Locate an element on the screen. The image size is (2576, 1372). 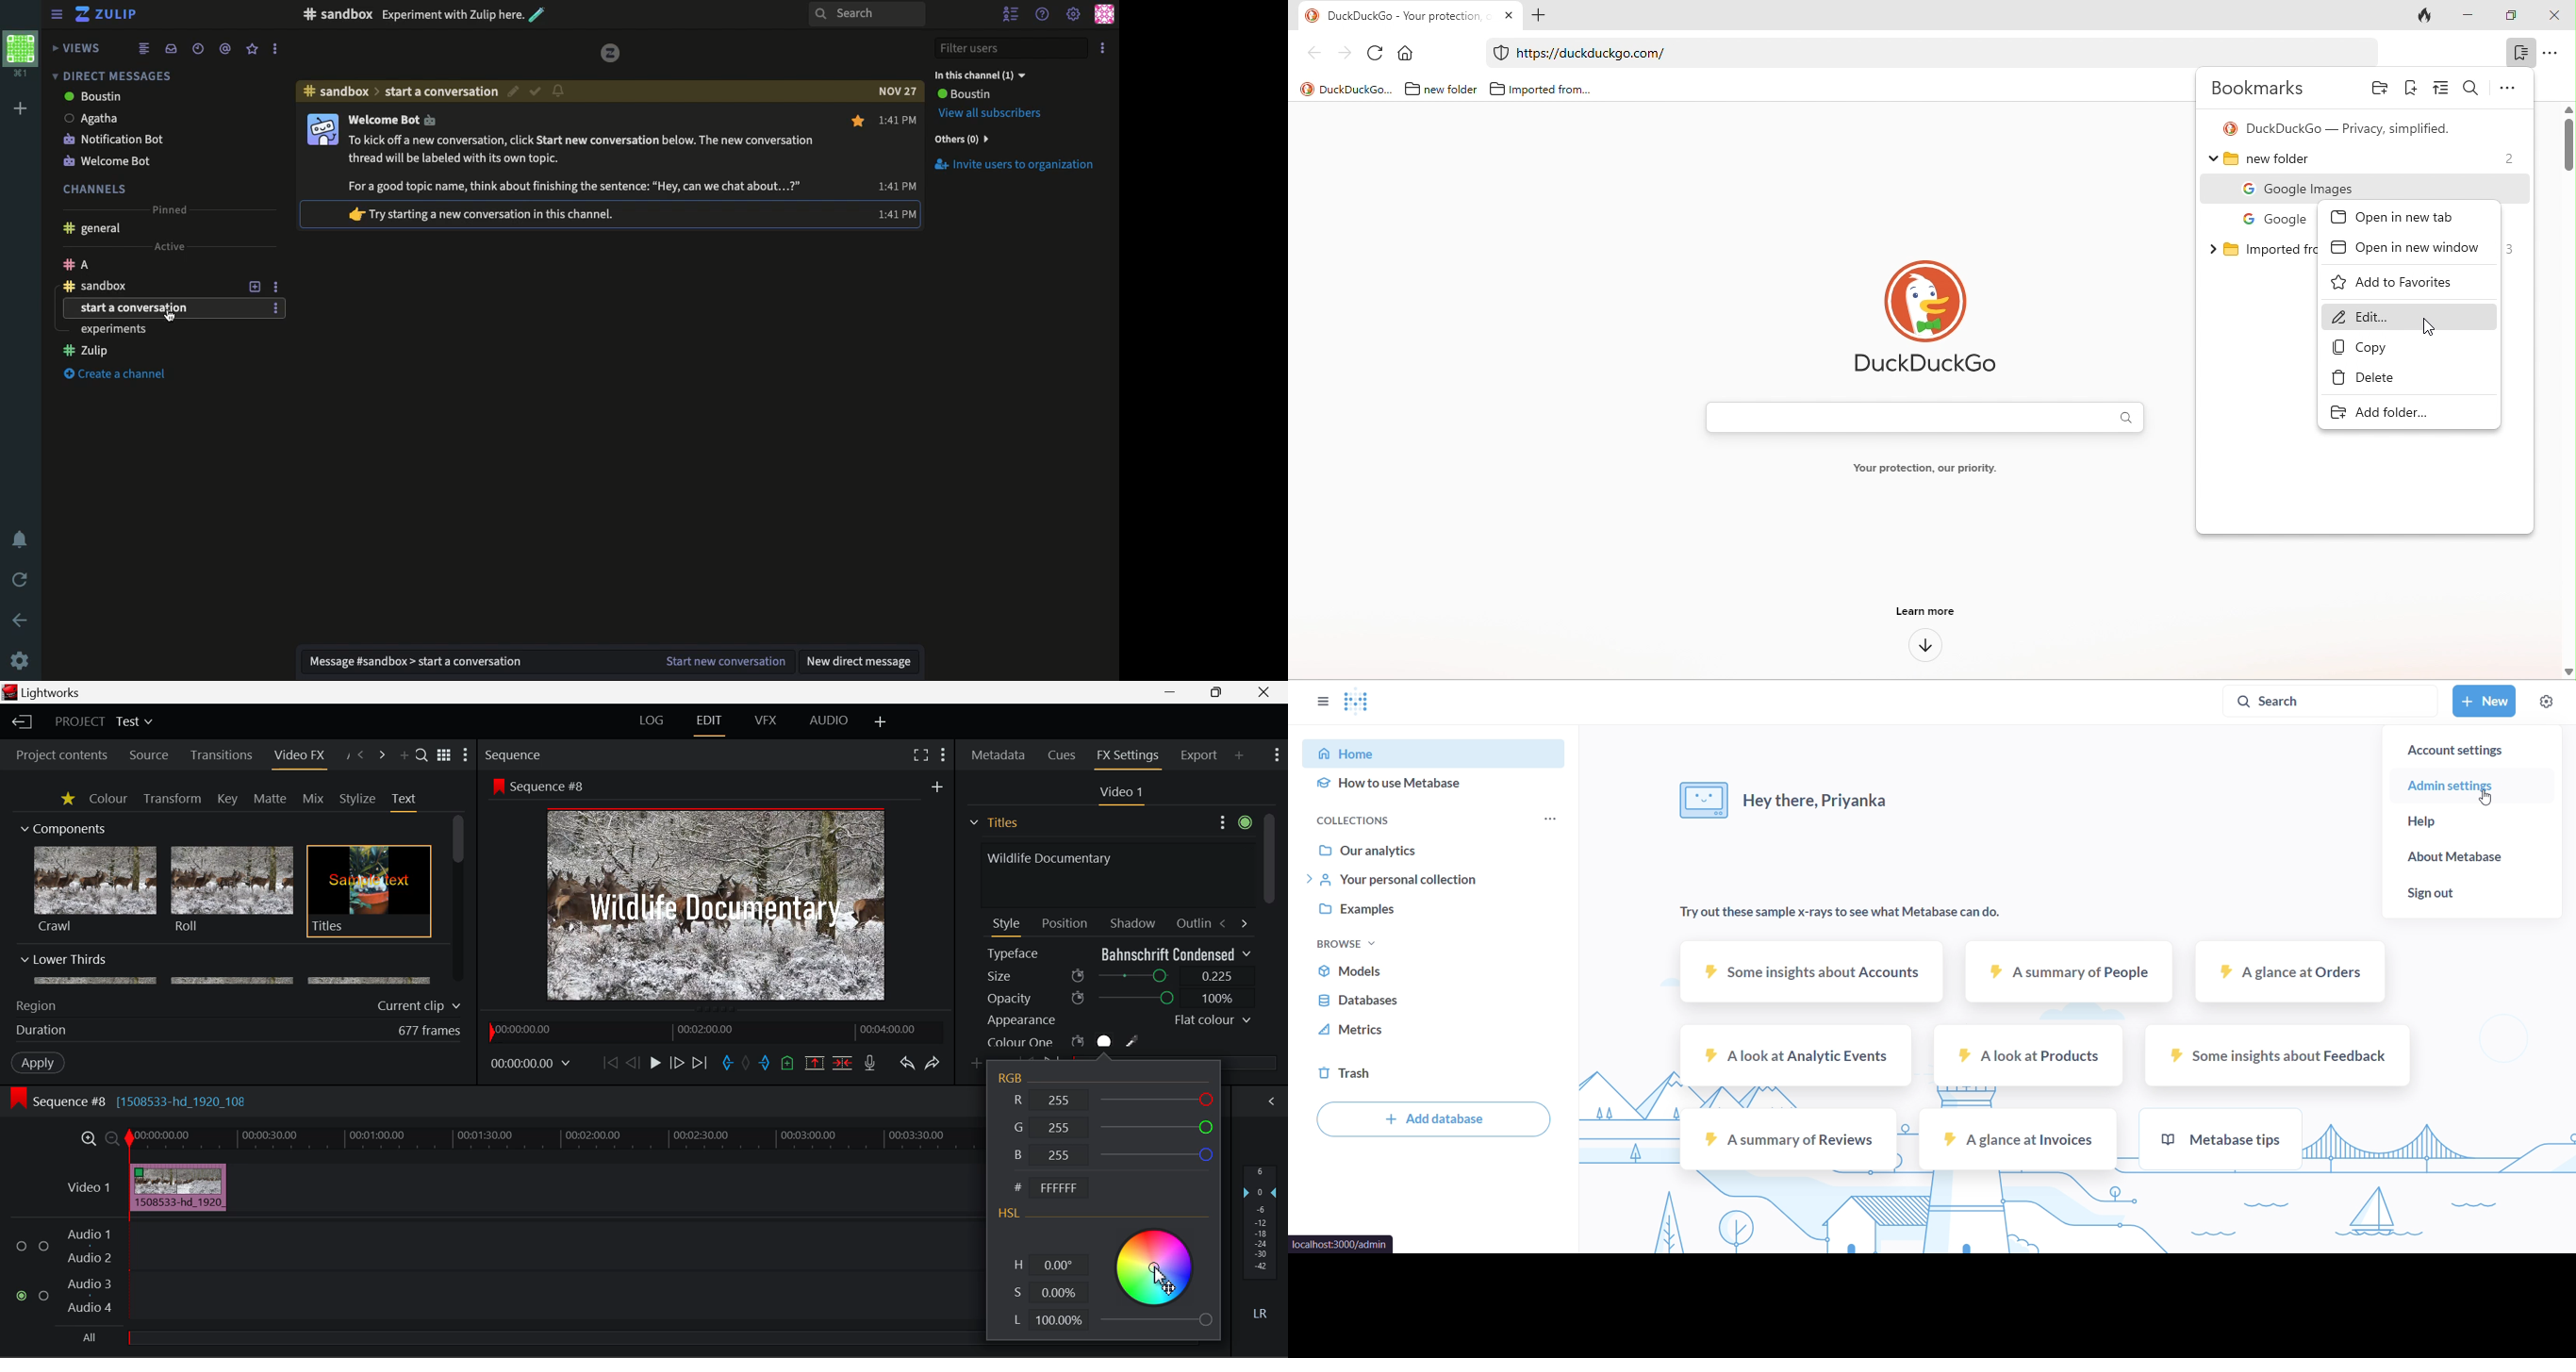
Key is located at coordinates (229, 800).